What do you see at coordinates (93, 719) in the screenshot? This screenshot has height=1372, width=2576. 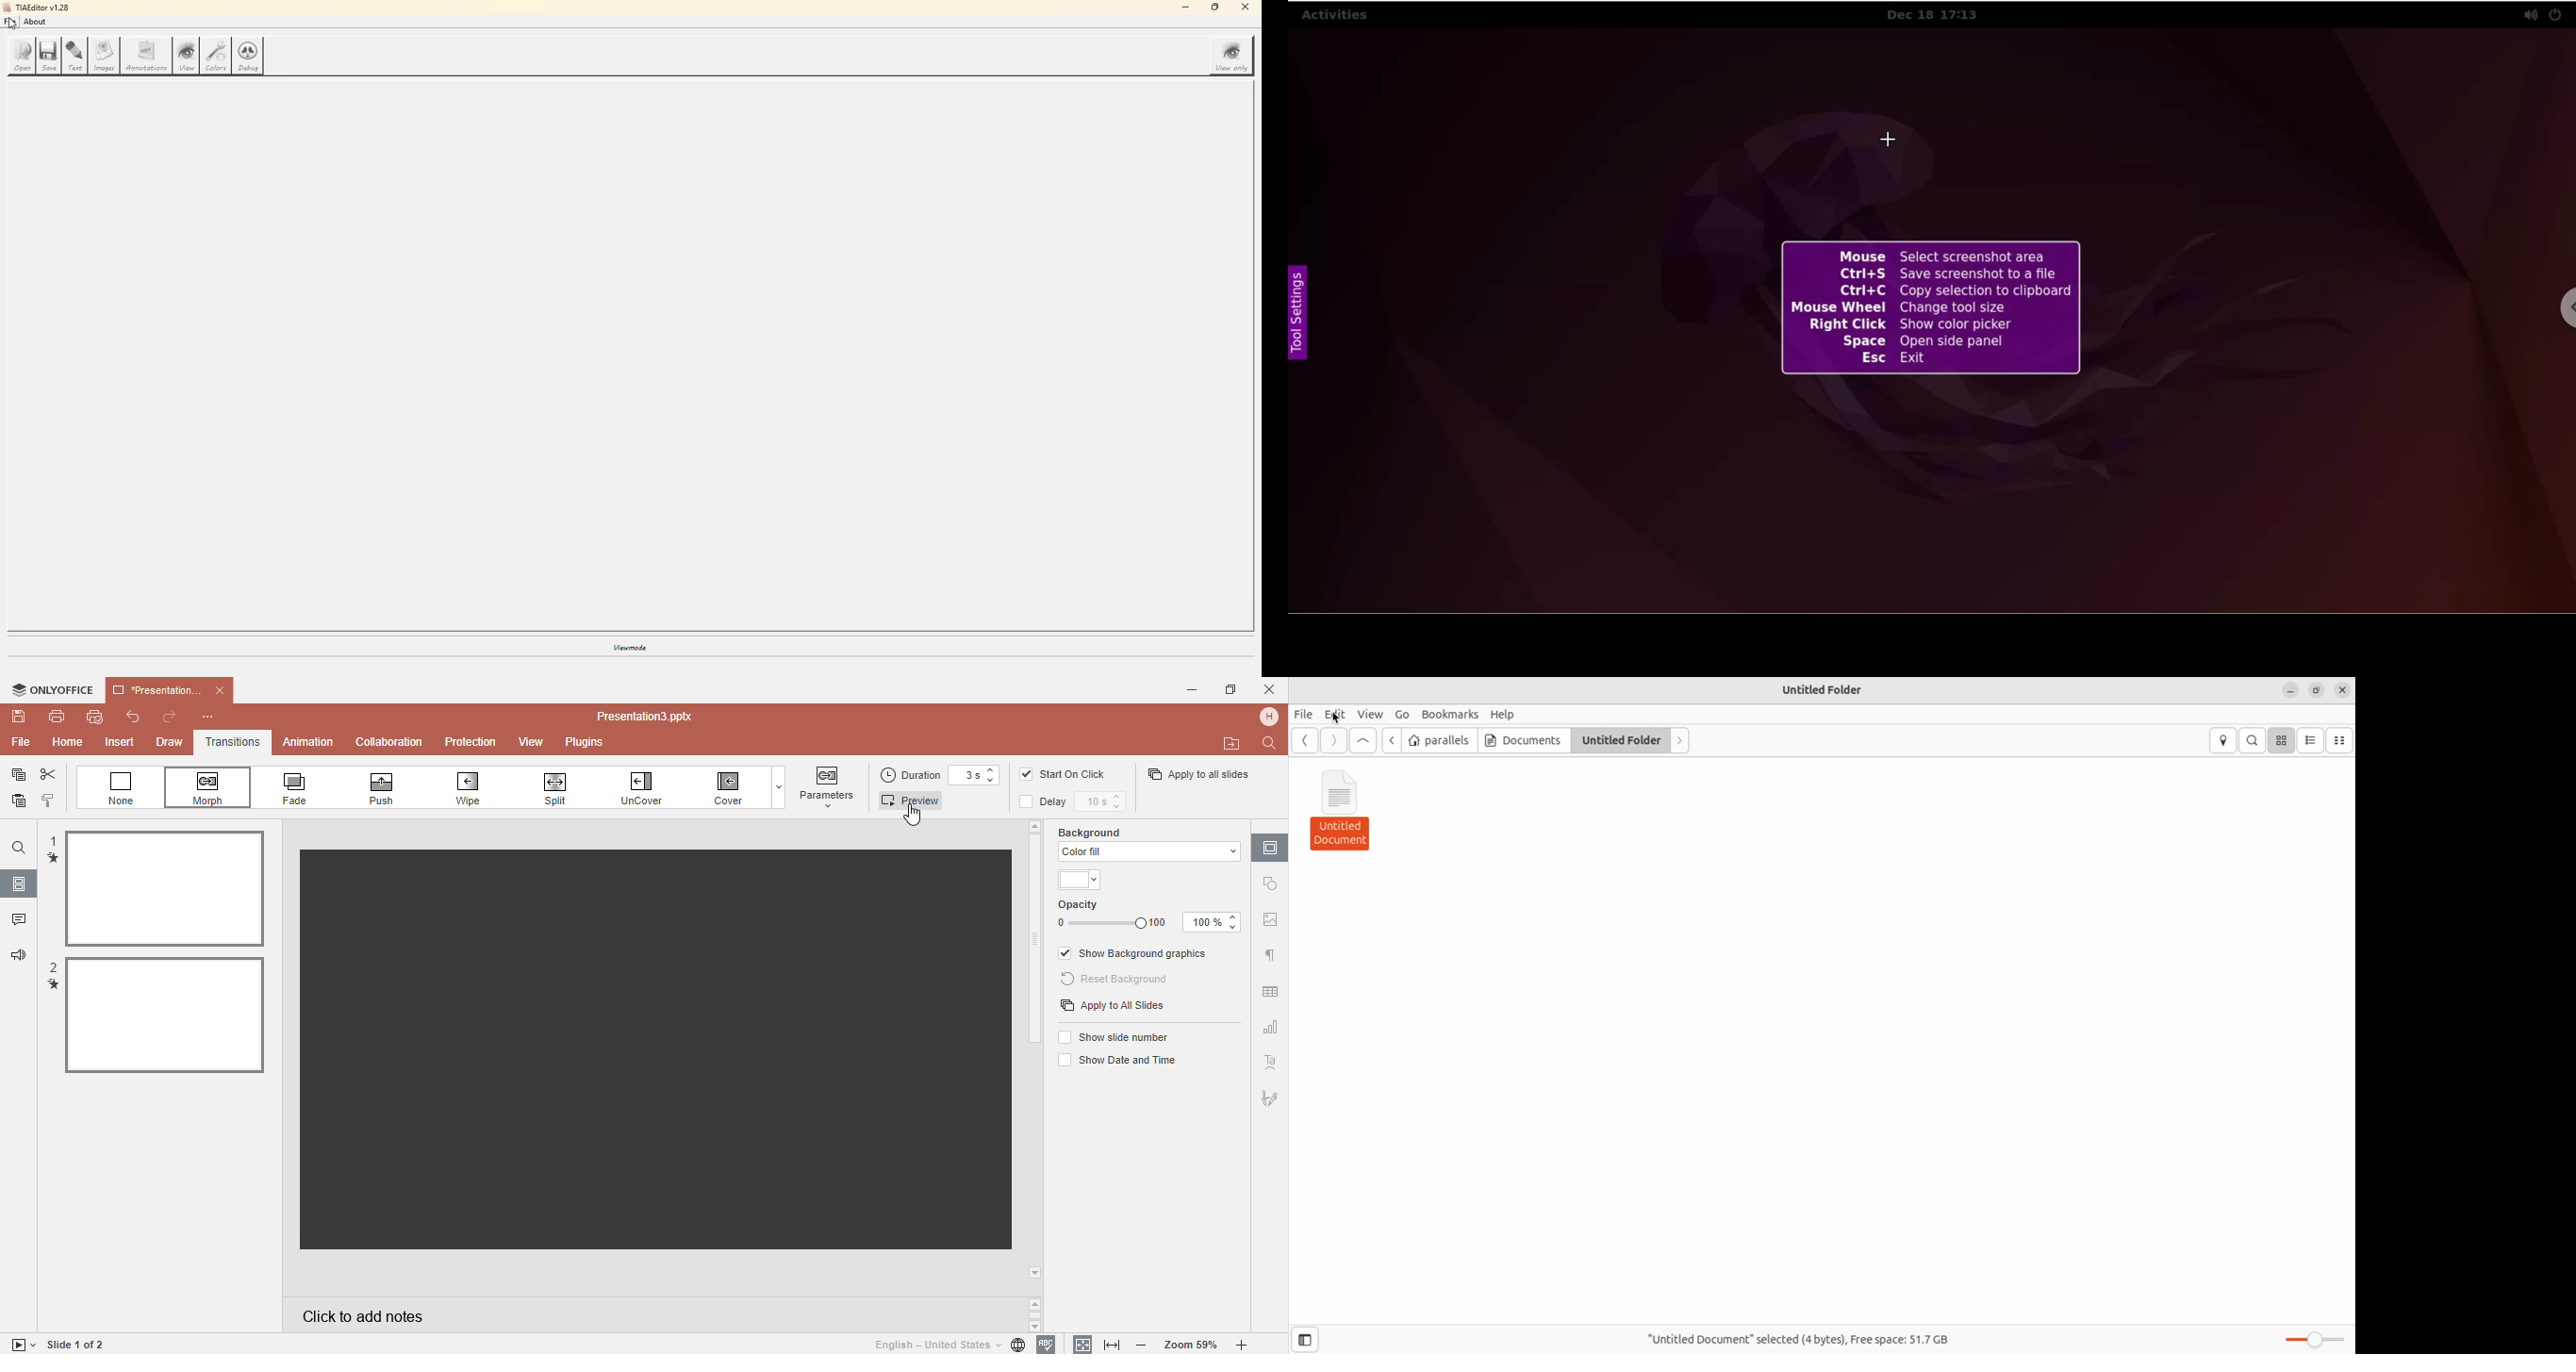 I see `Quick print` at bounding box center [93, 719].